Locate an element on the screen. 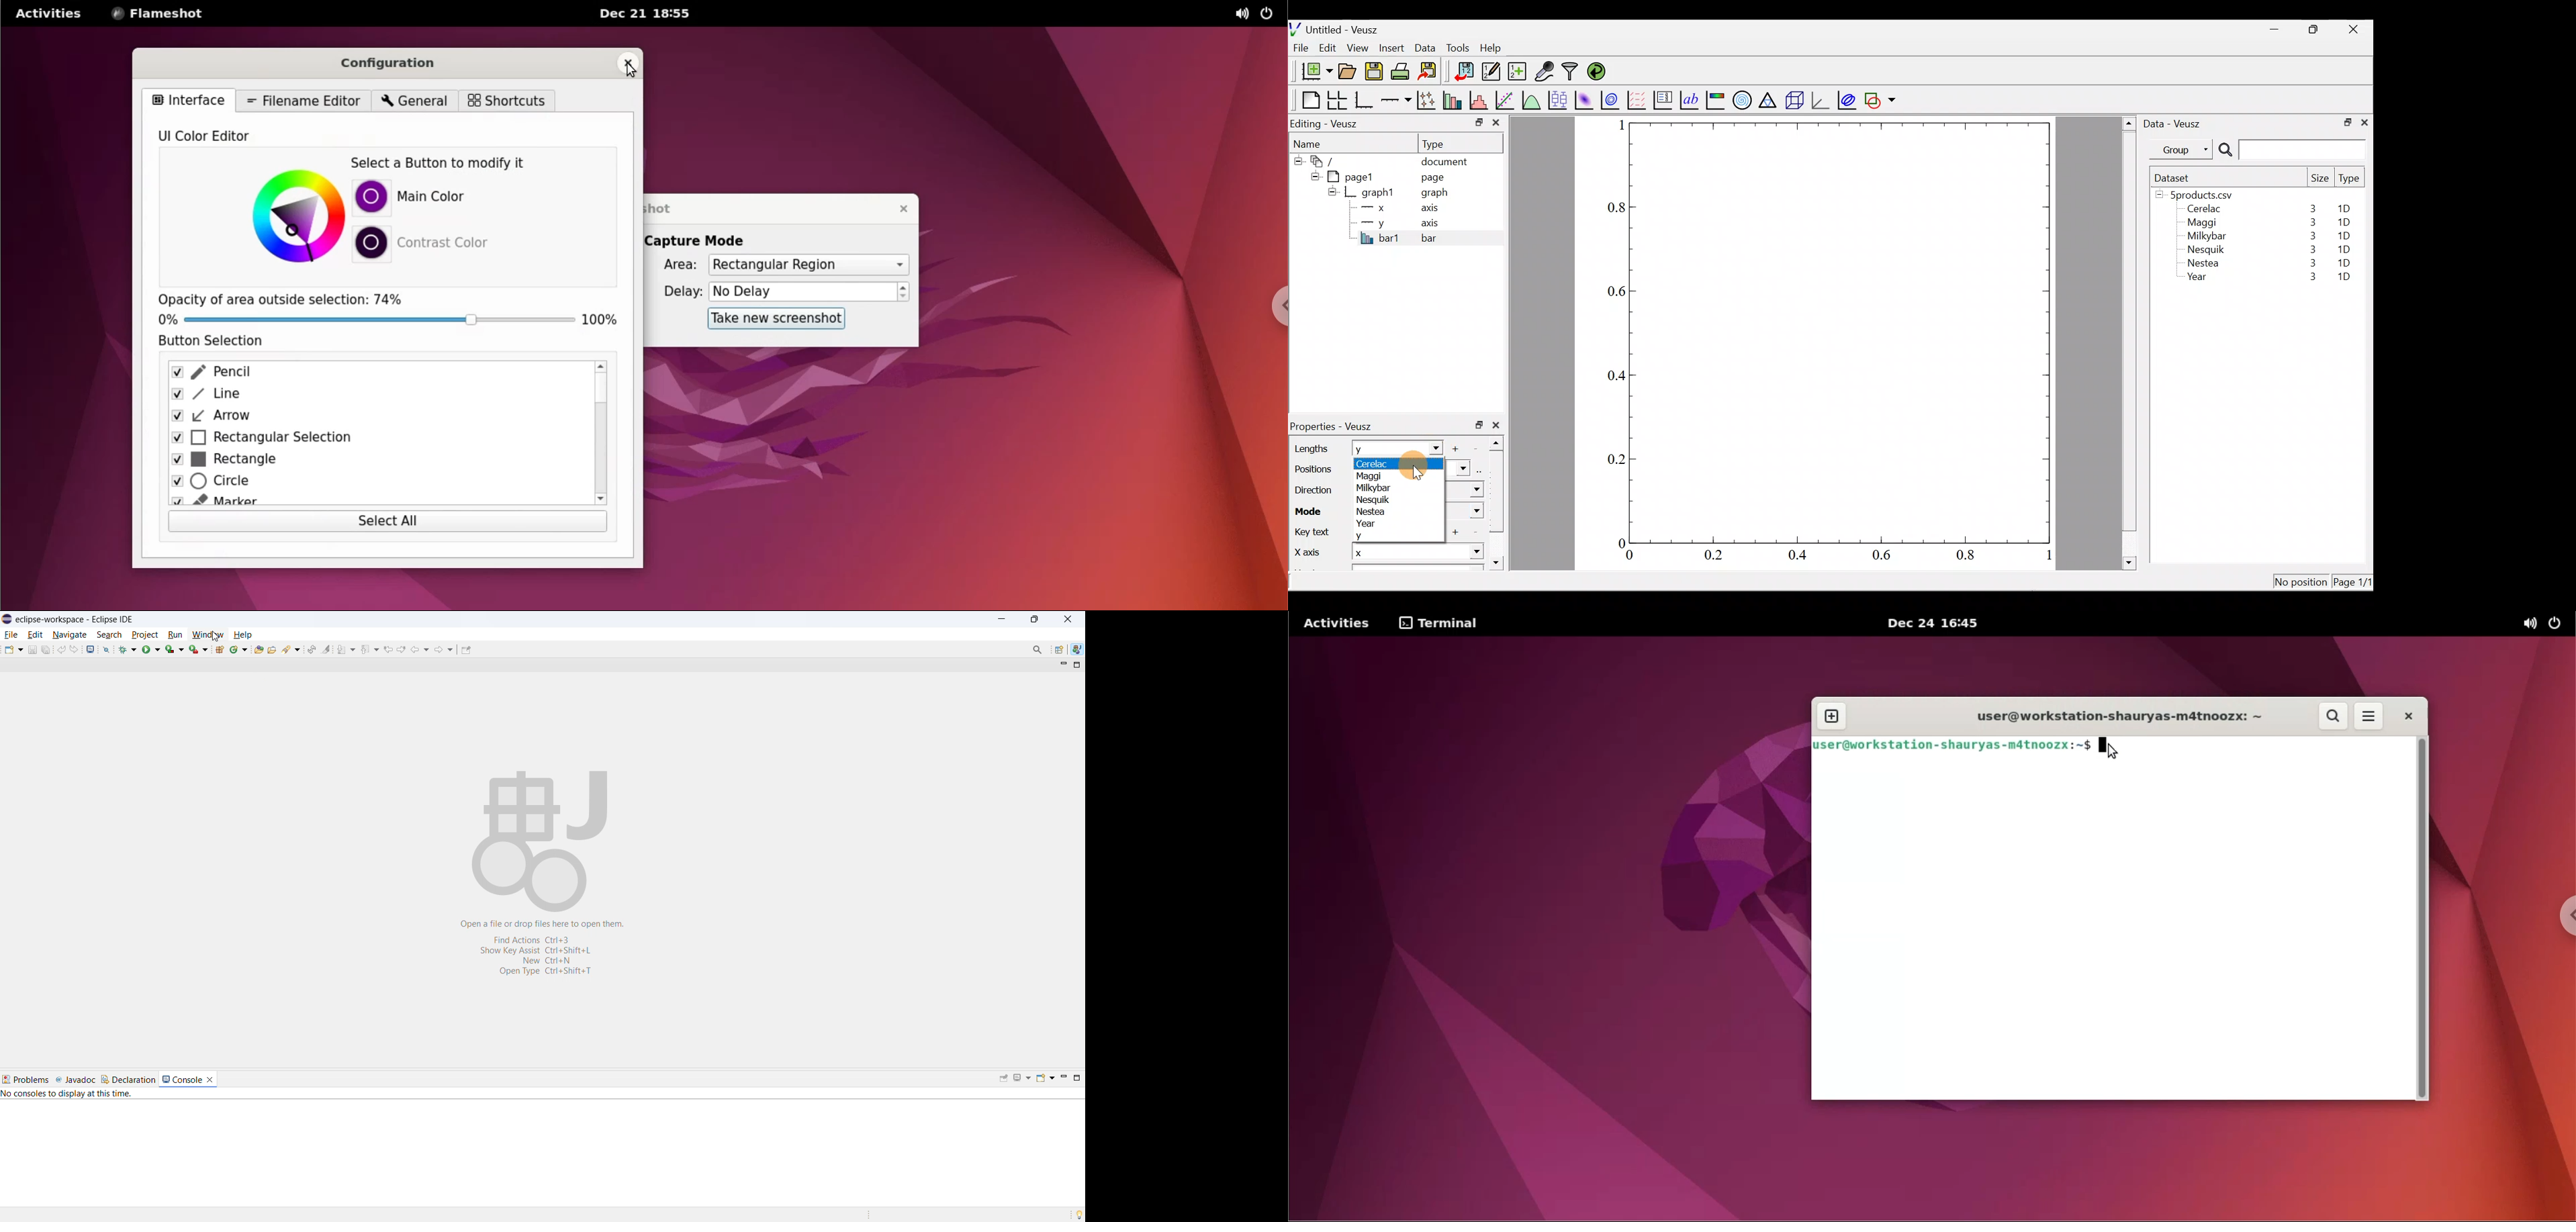 Image resolution: width=2576 pixels, height=1232 pixels. java is located at coordinates (1077, 649).